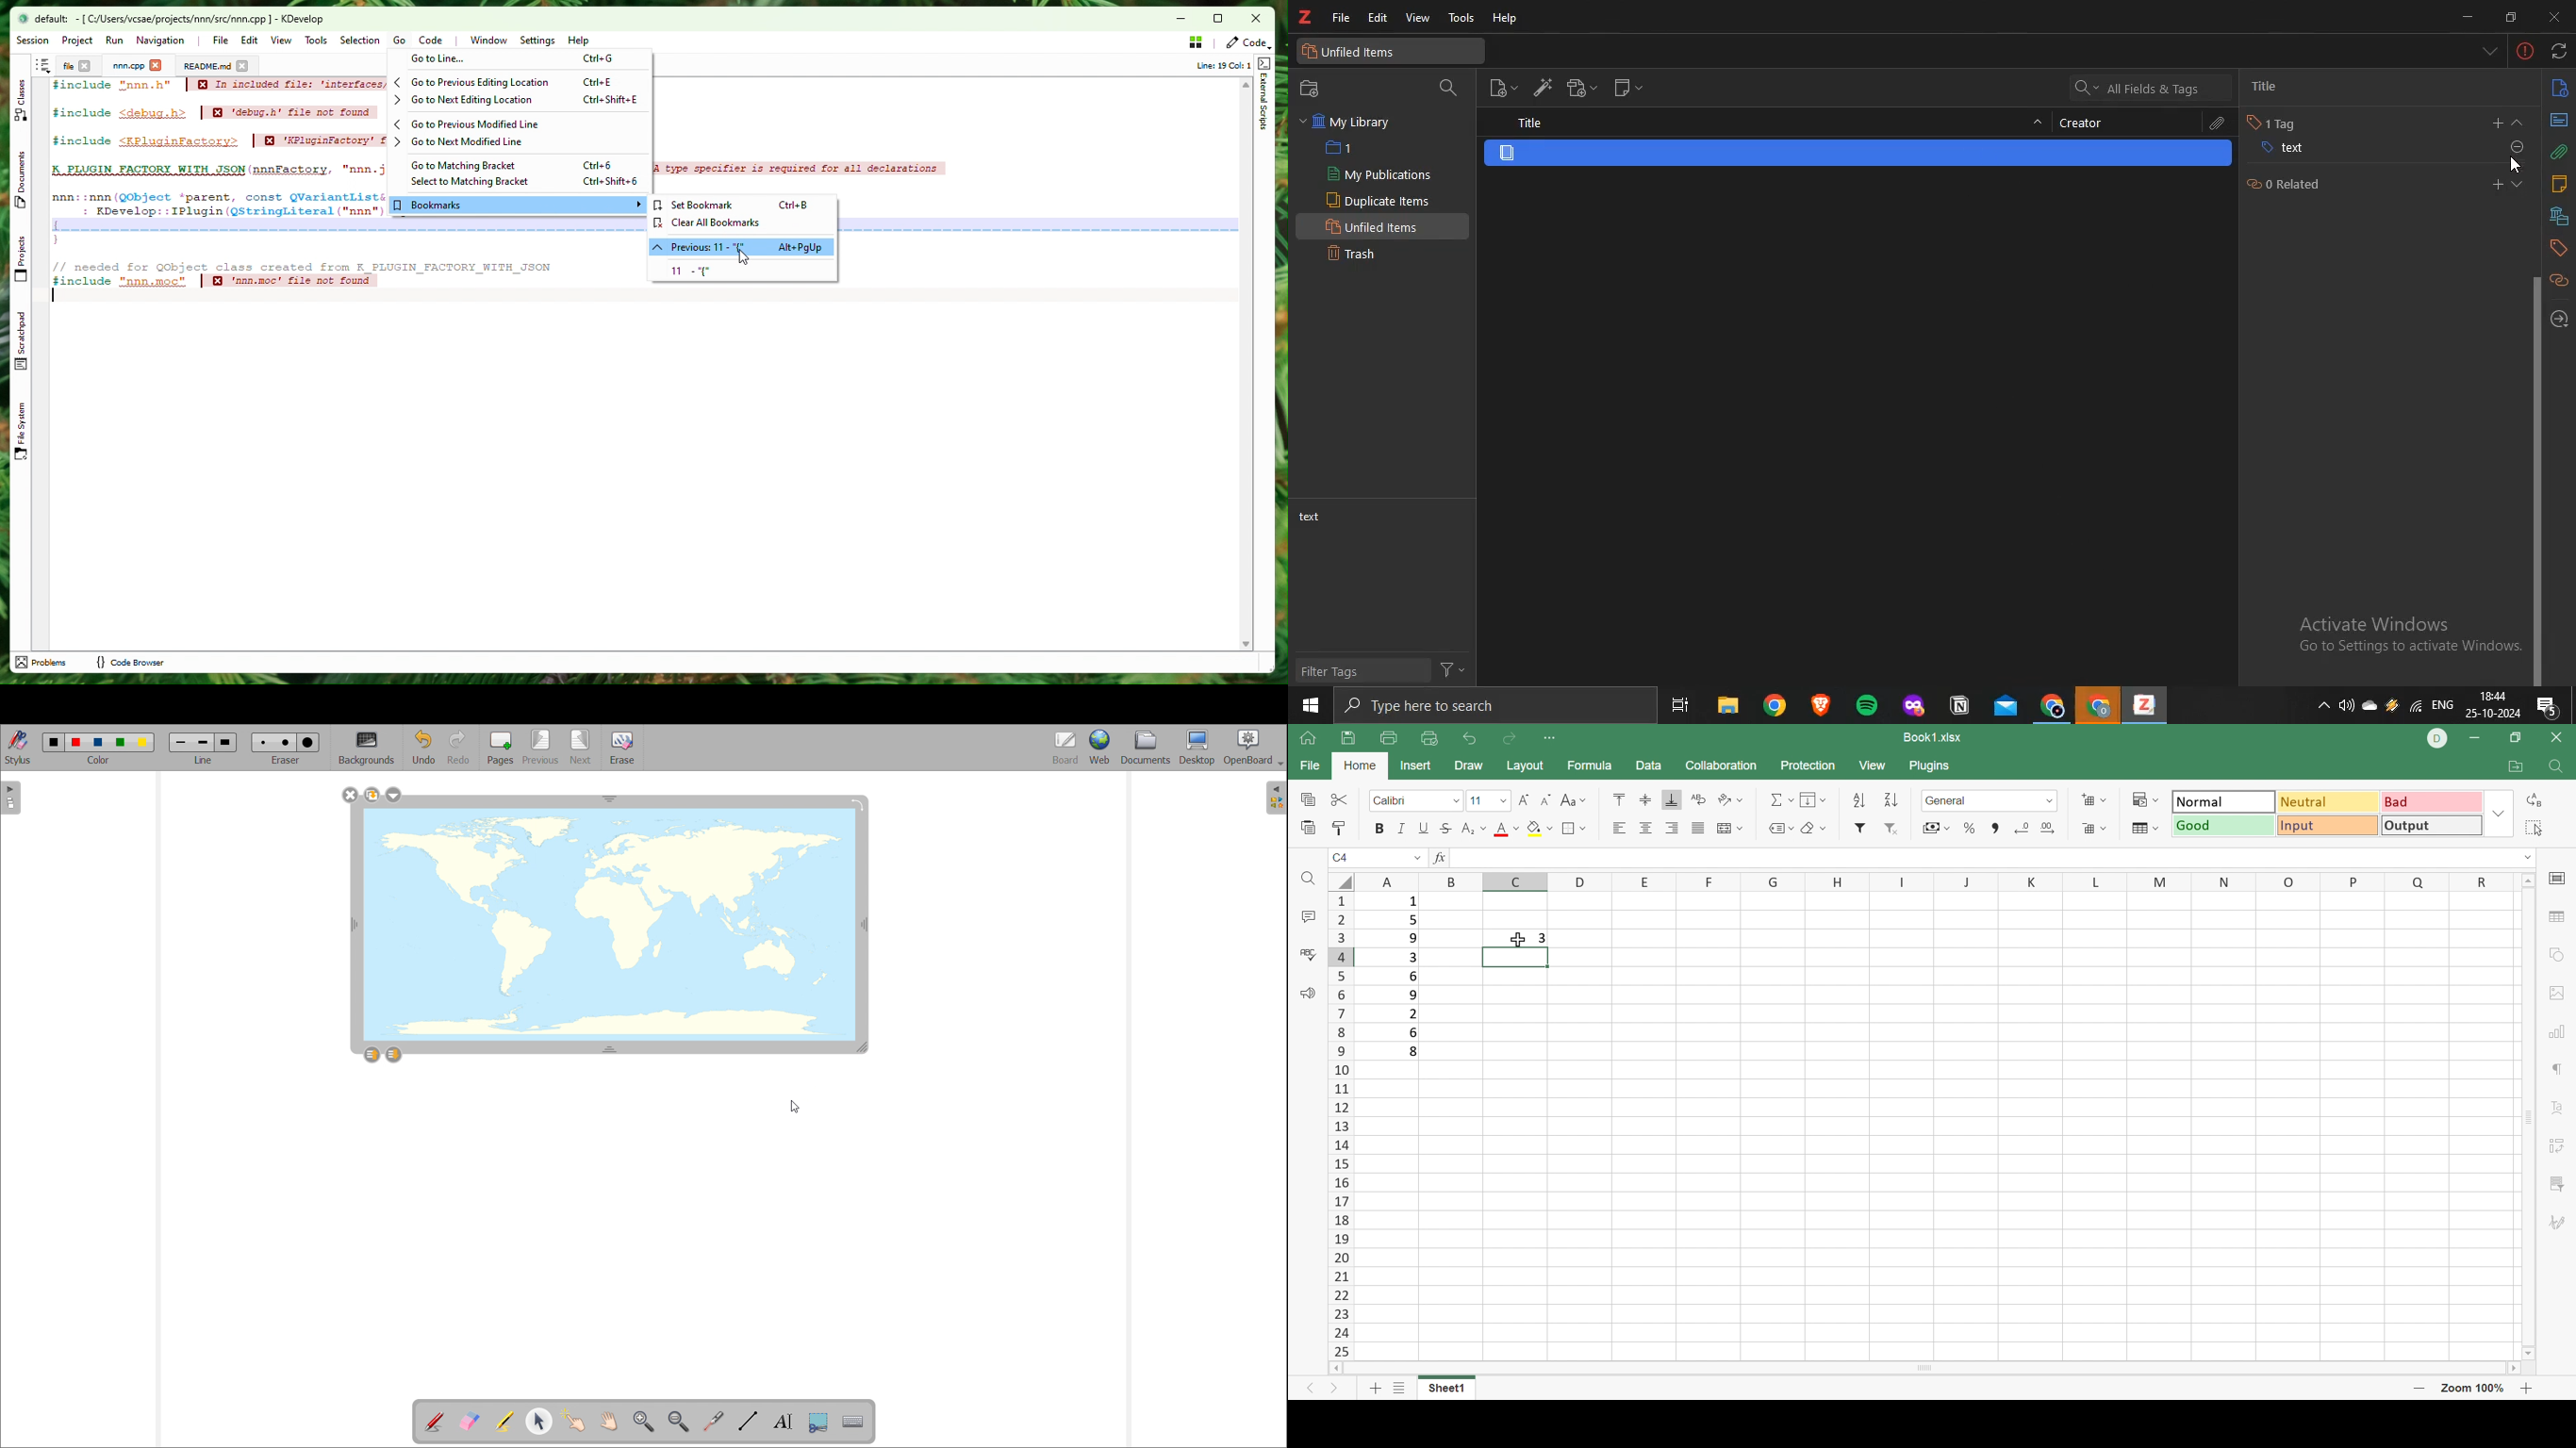 This screenshot has height=1456, width=2576. I want to click on Copy, so click(1311, 799).